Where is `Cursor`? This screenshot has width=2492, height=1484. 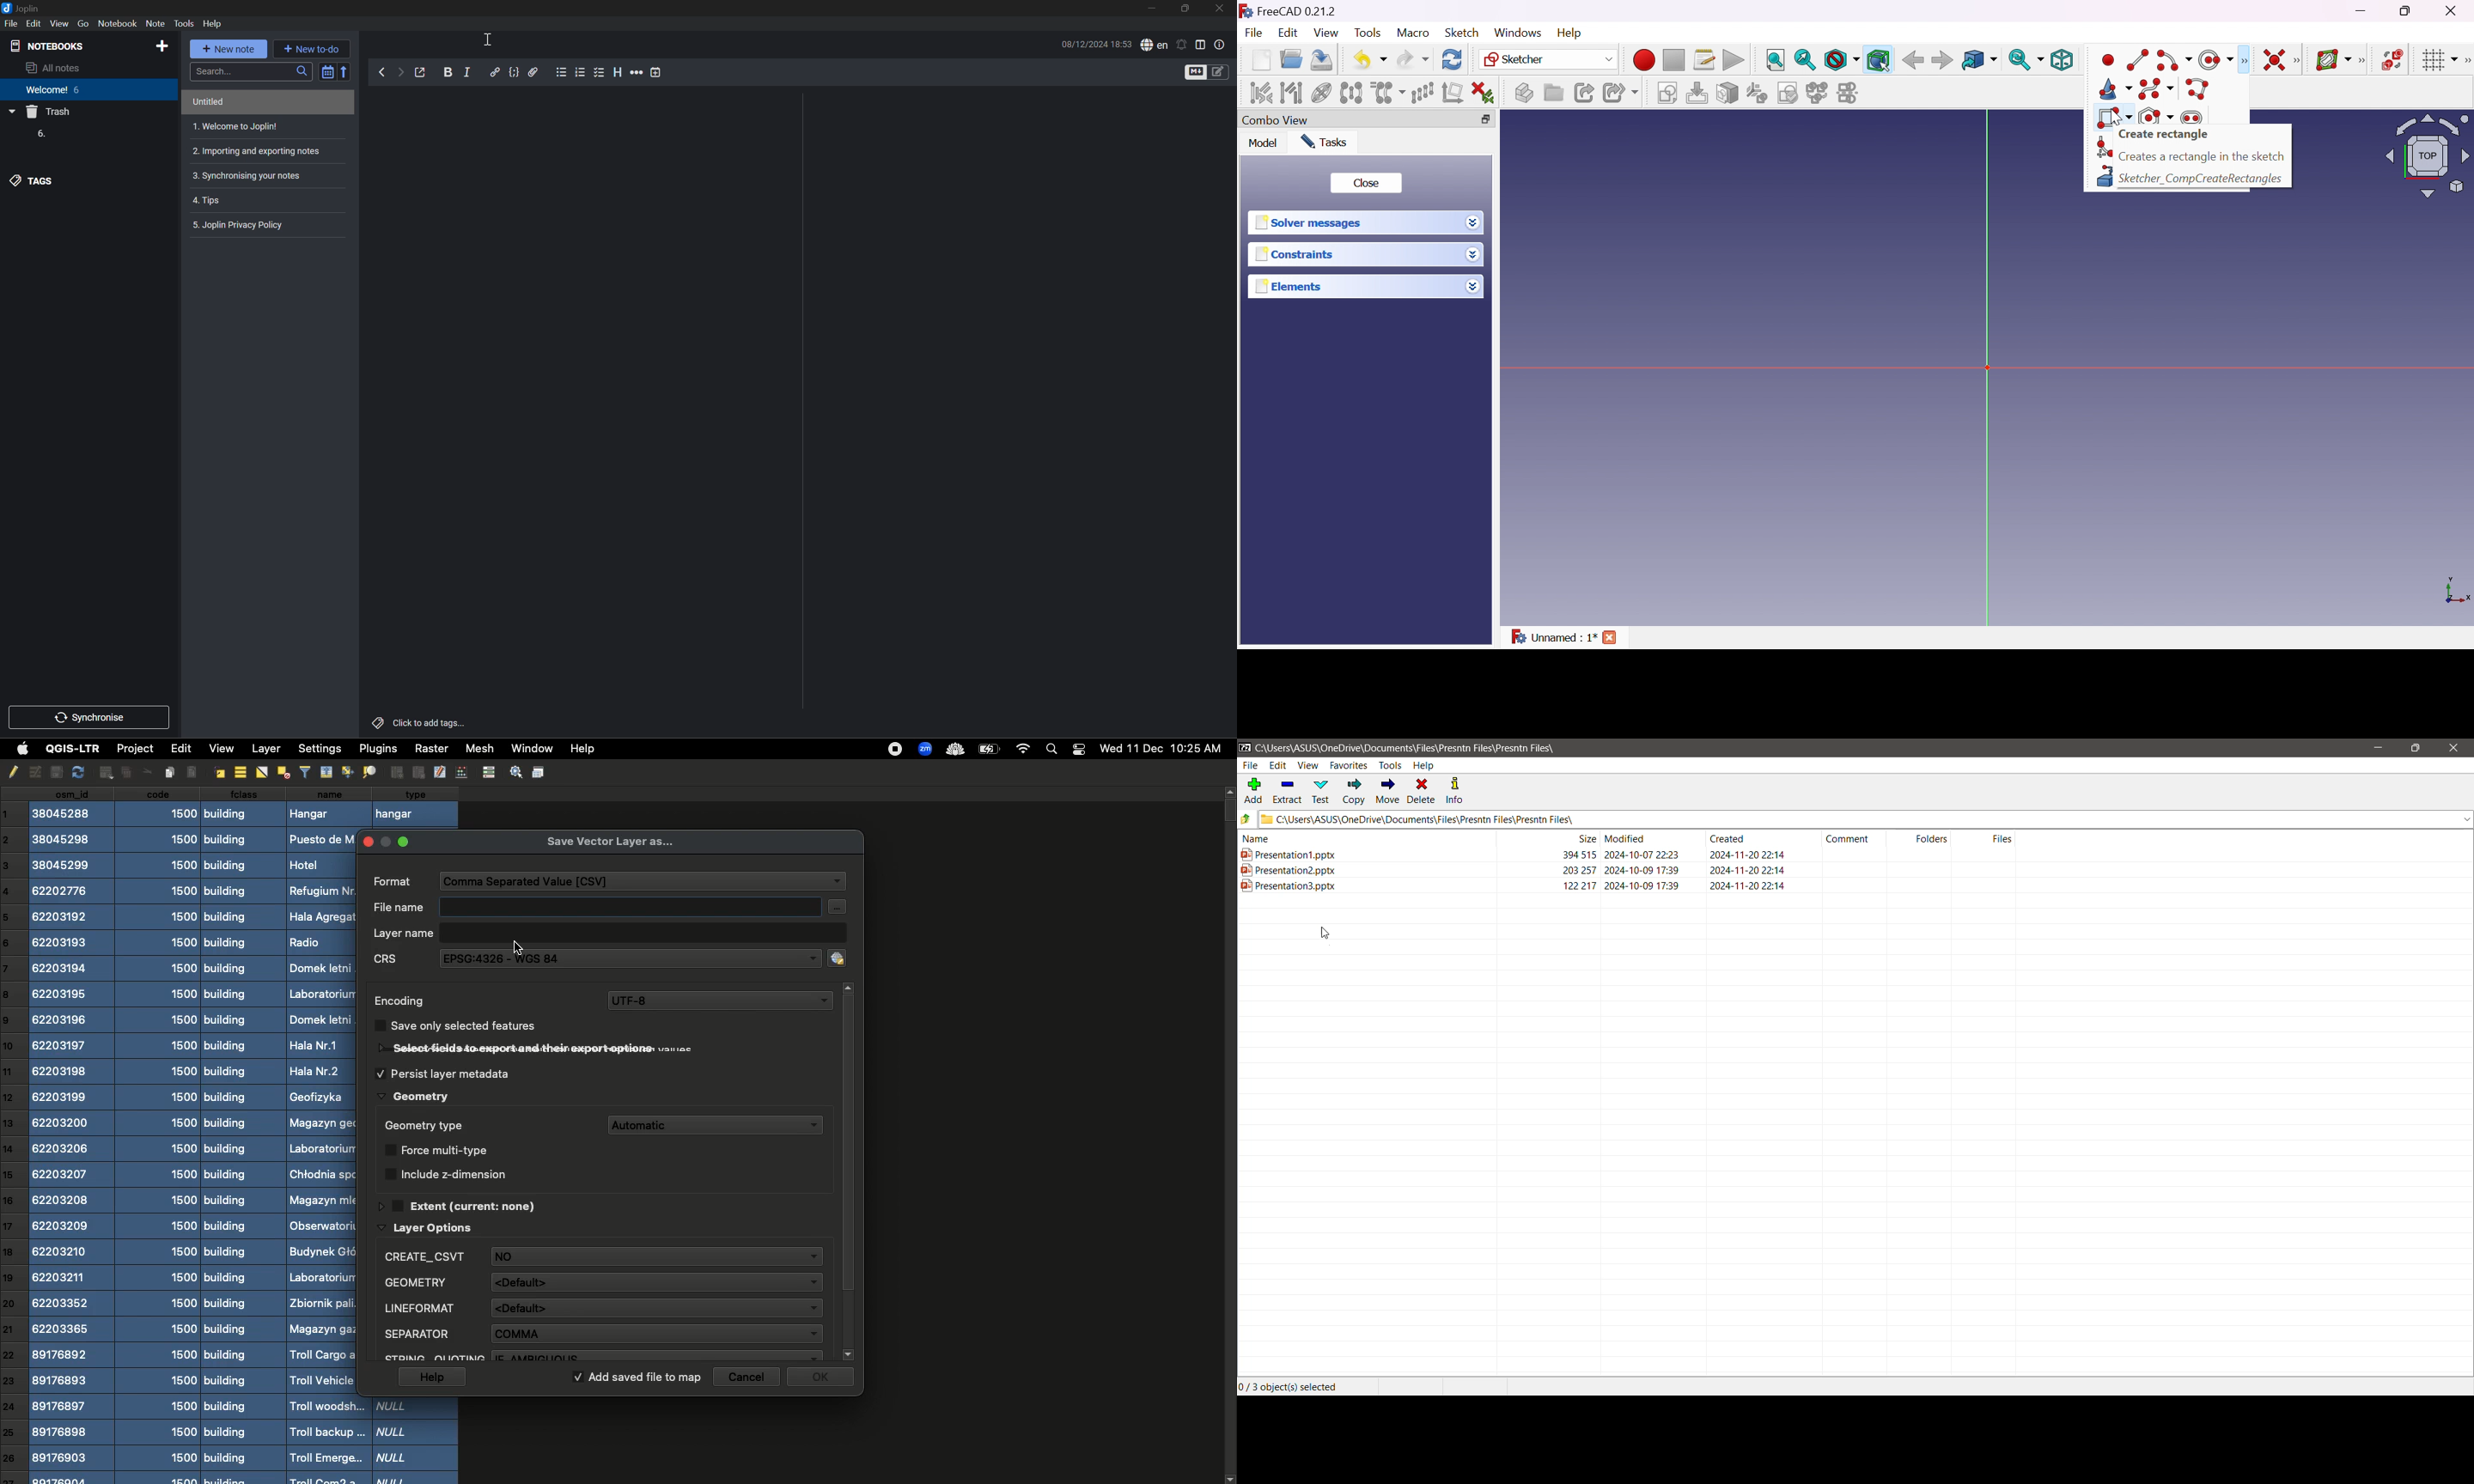
Cursor is located at coordinates (487, 39).